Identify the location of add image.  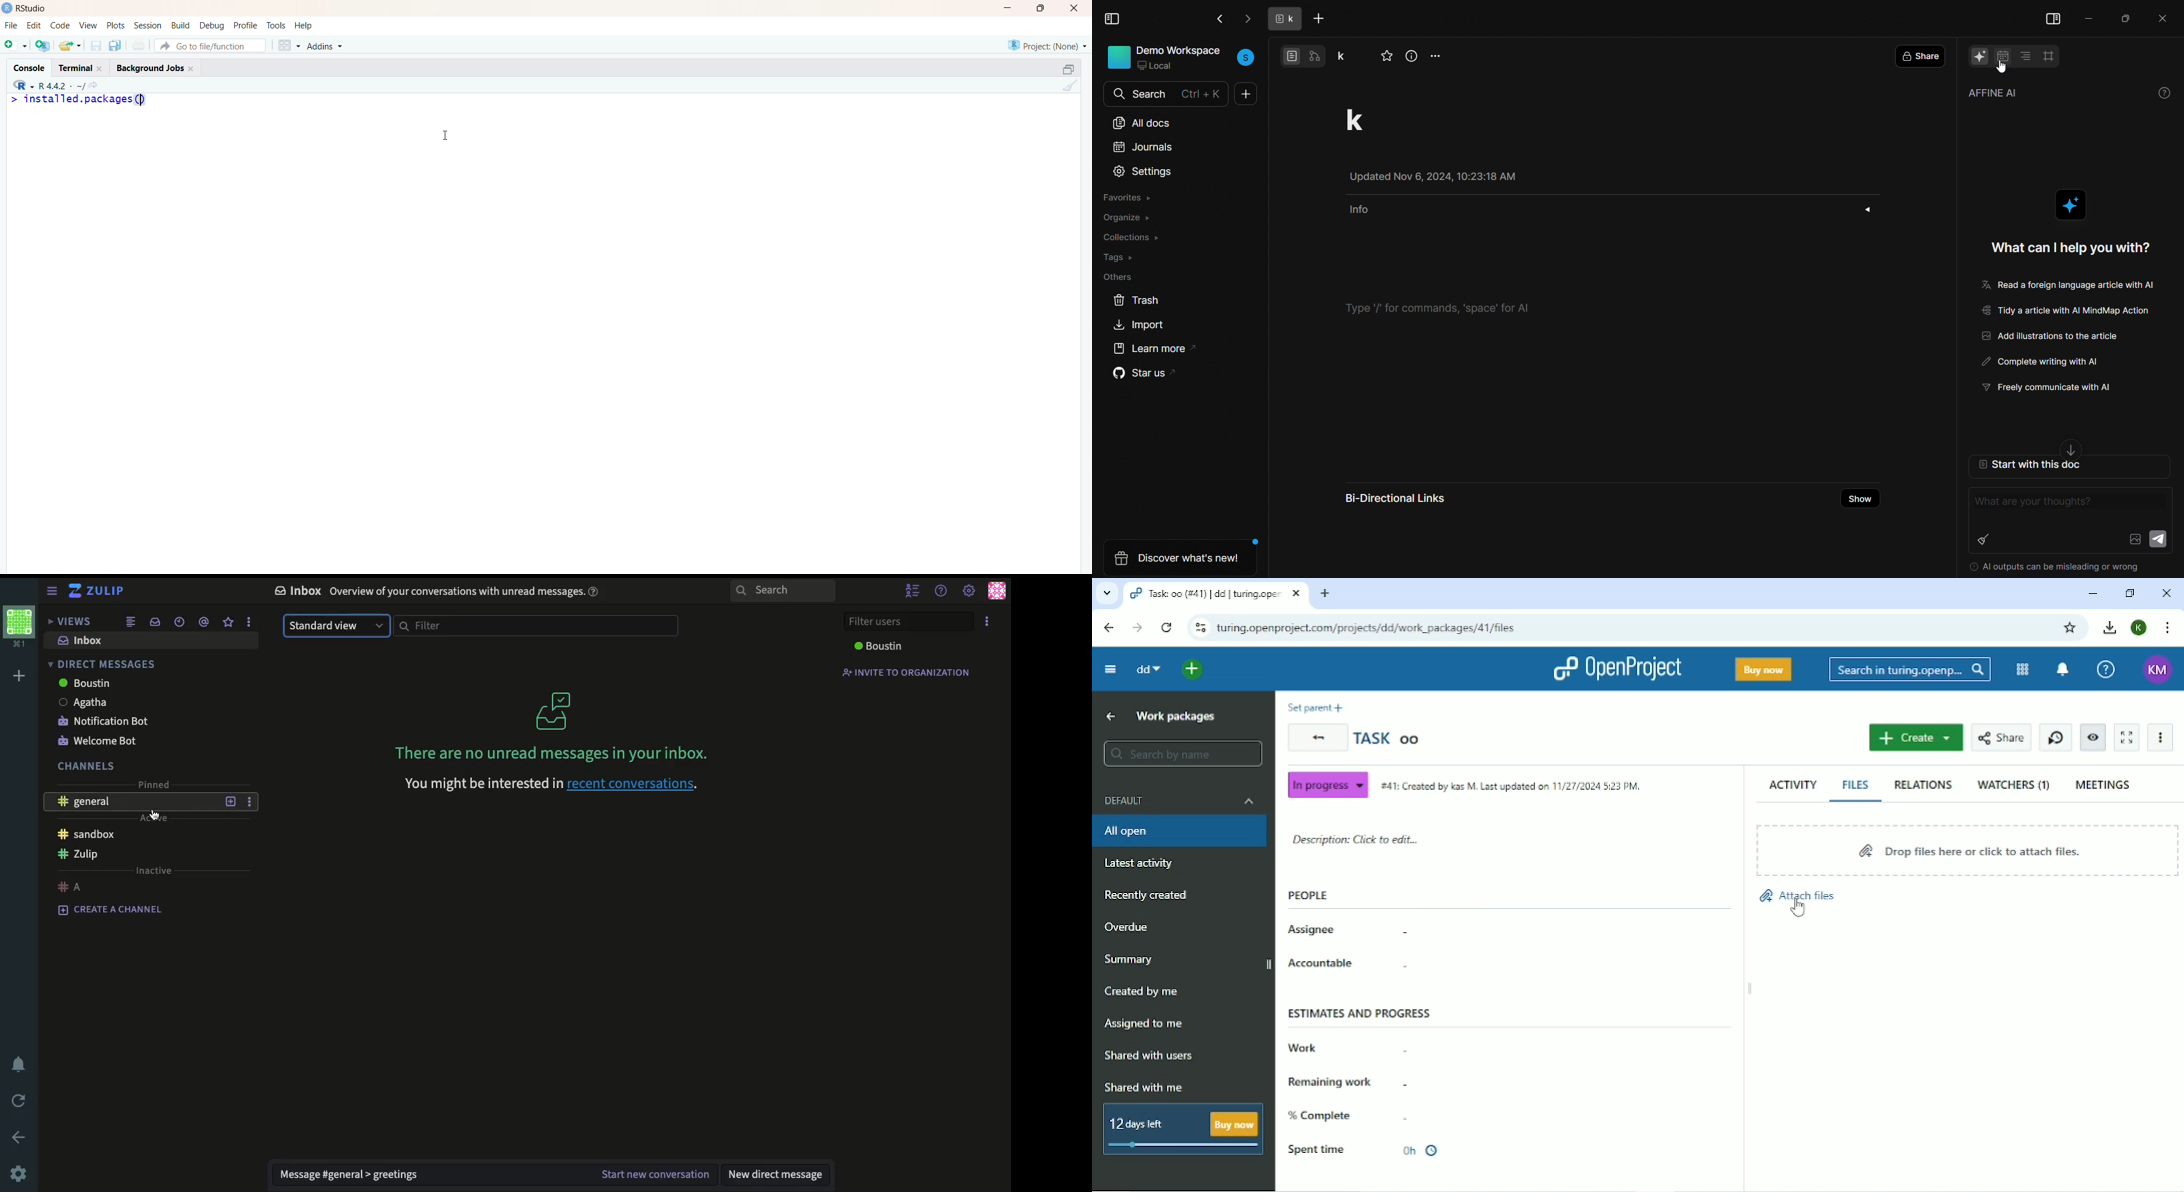
(2133, 540).